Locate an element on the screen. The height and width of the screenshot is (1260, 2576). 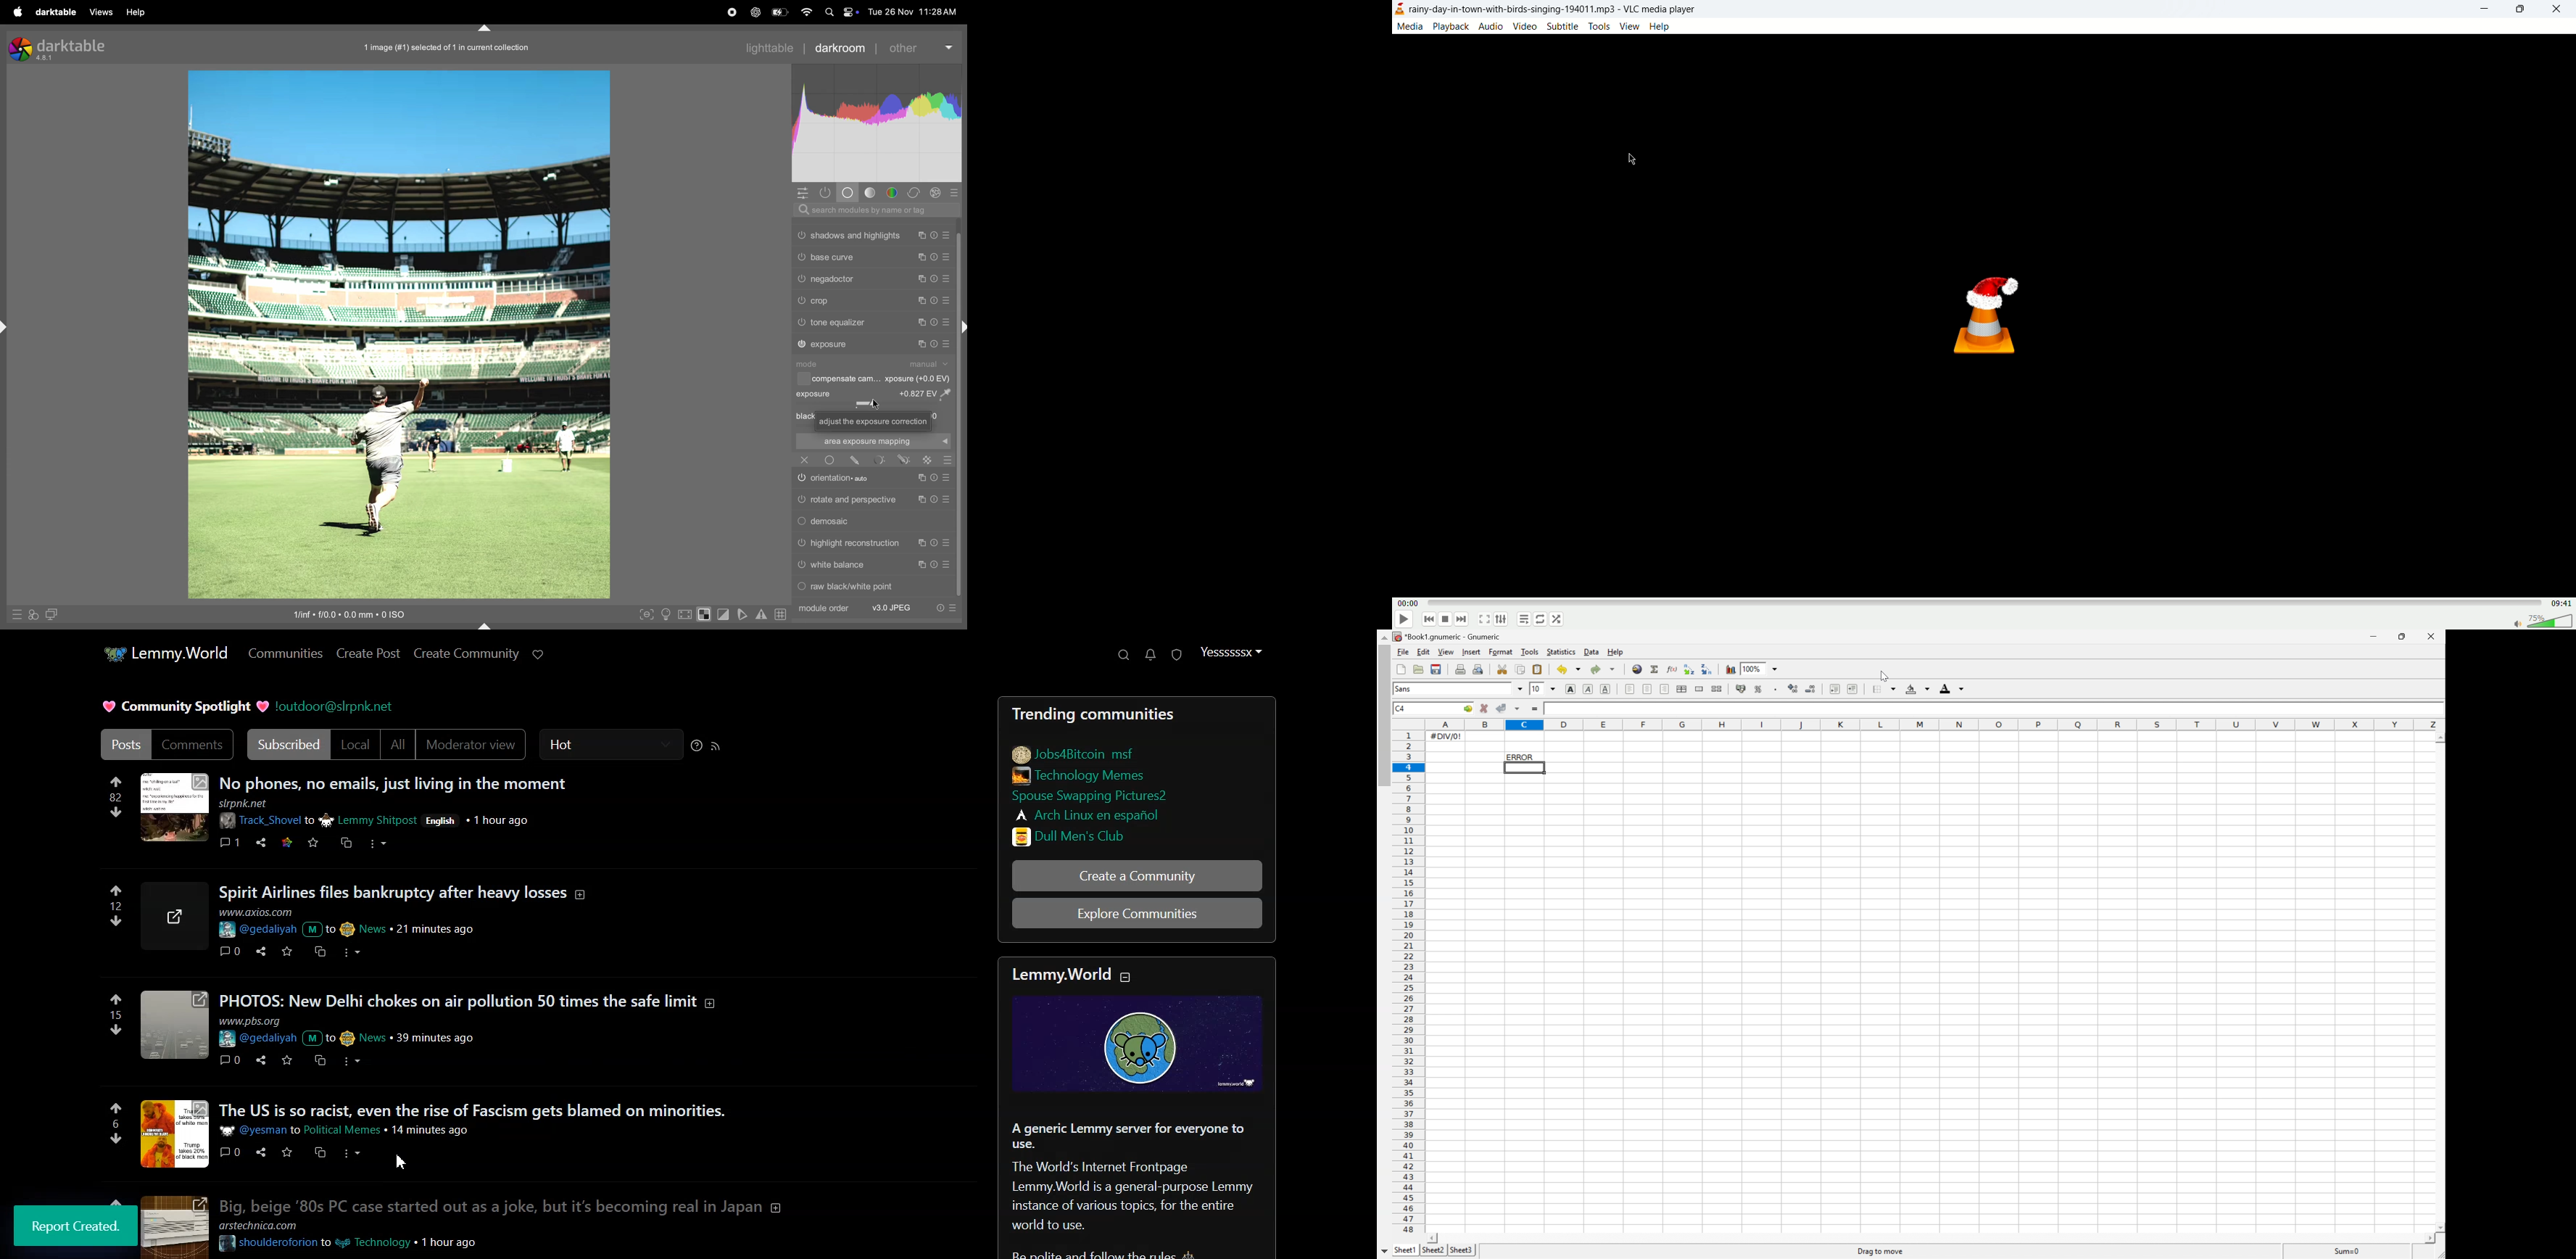
Presets  is located at coordinates (948, 236).